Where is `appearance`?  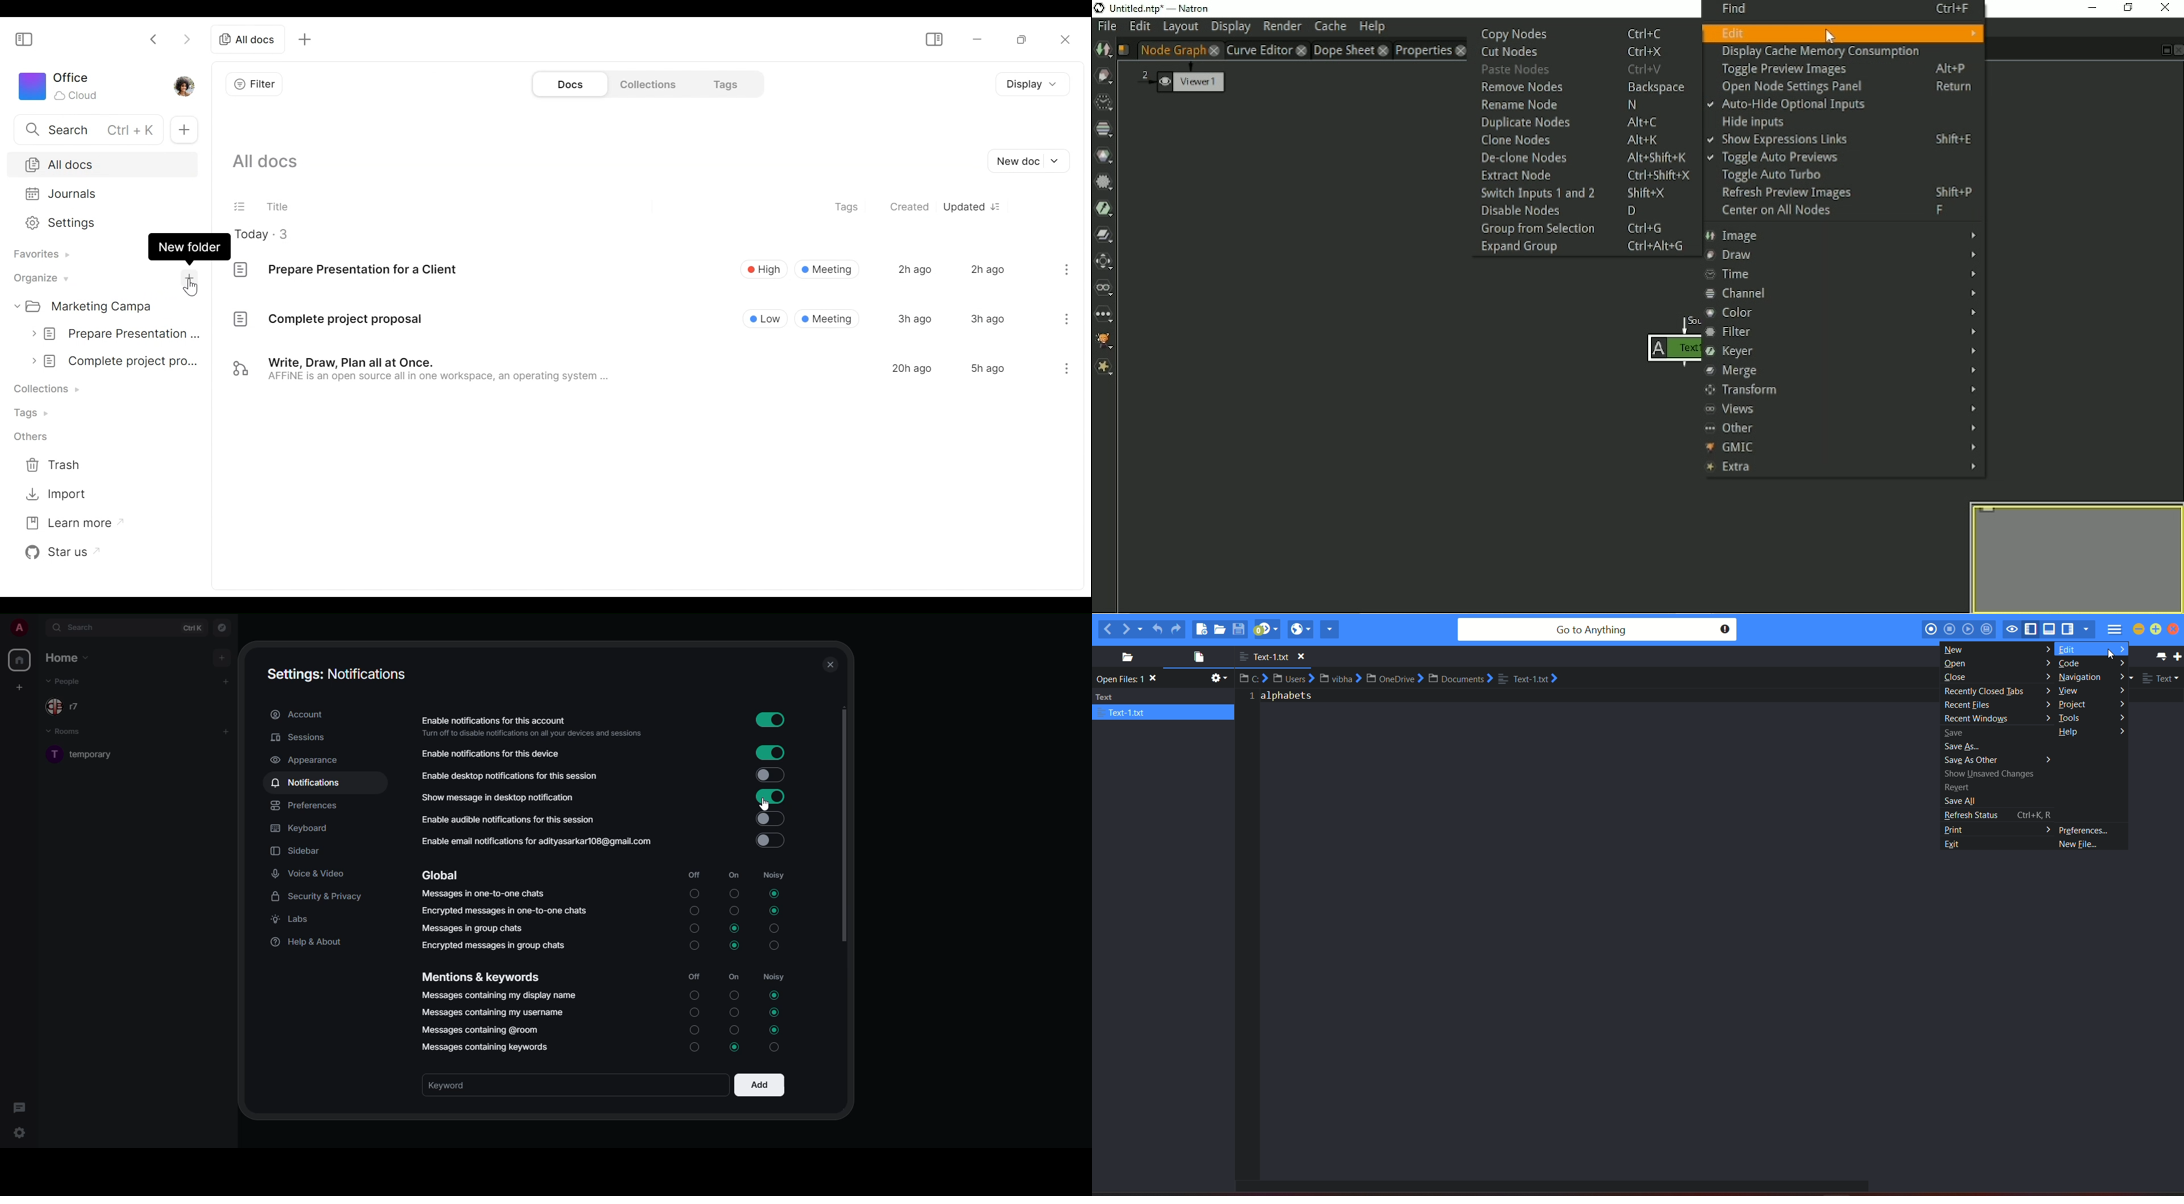 appearance is located at coordinates (305, 761).